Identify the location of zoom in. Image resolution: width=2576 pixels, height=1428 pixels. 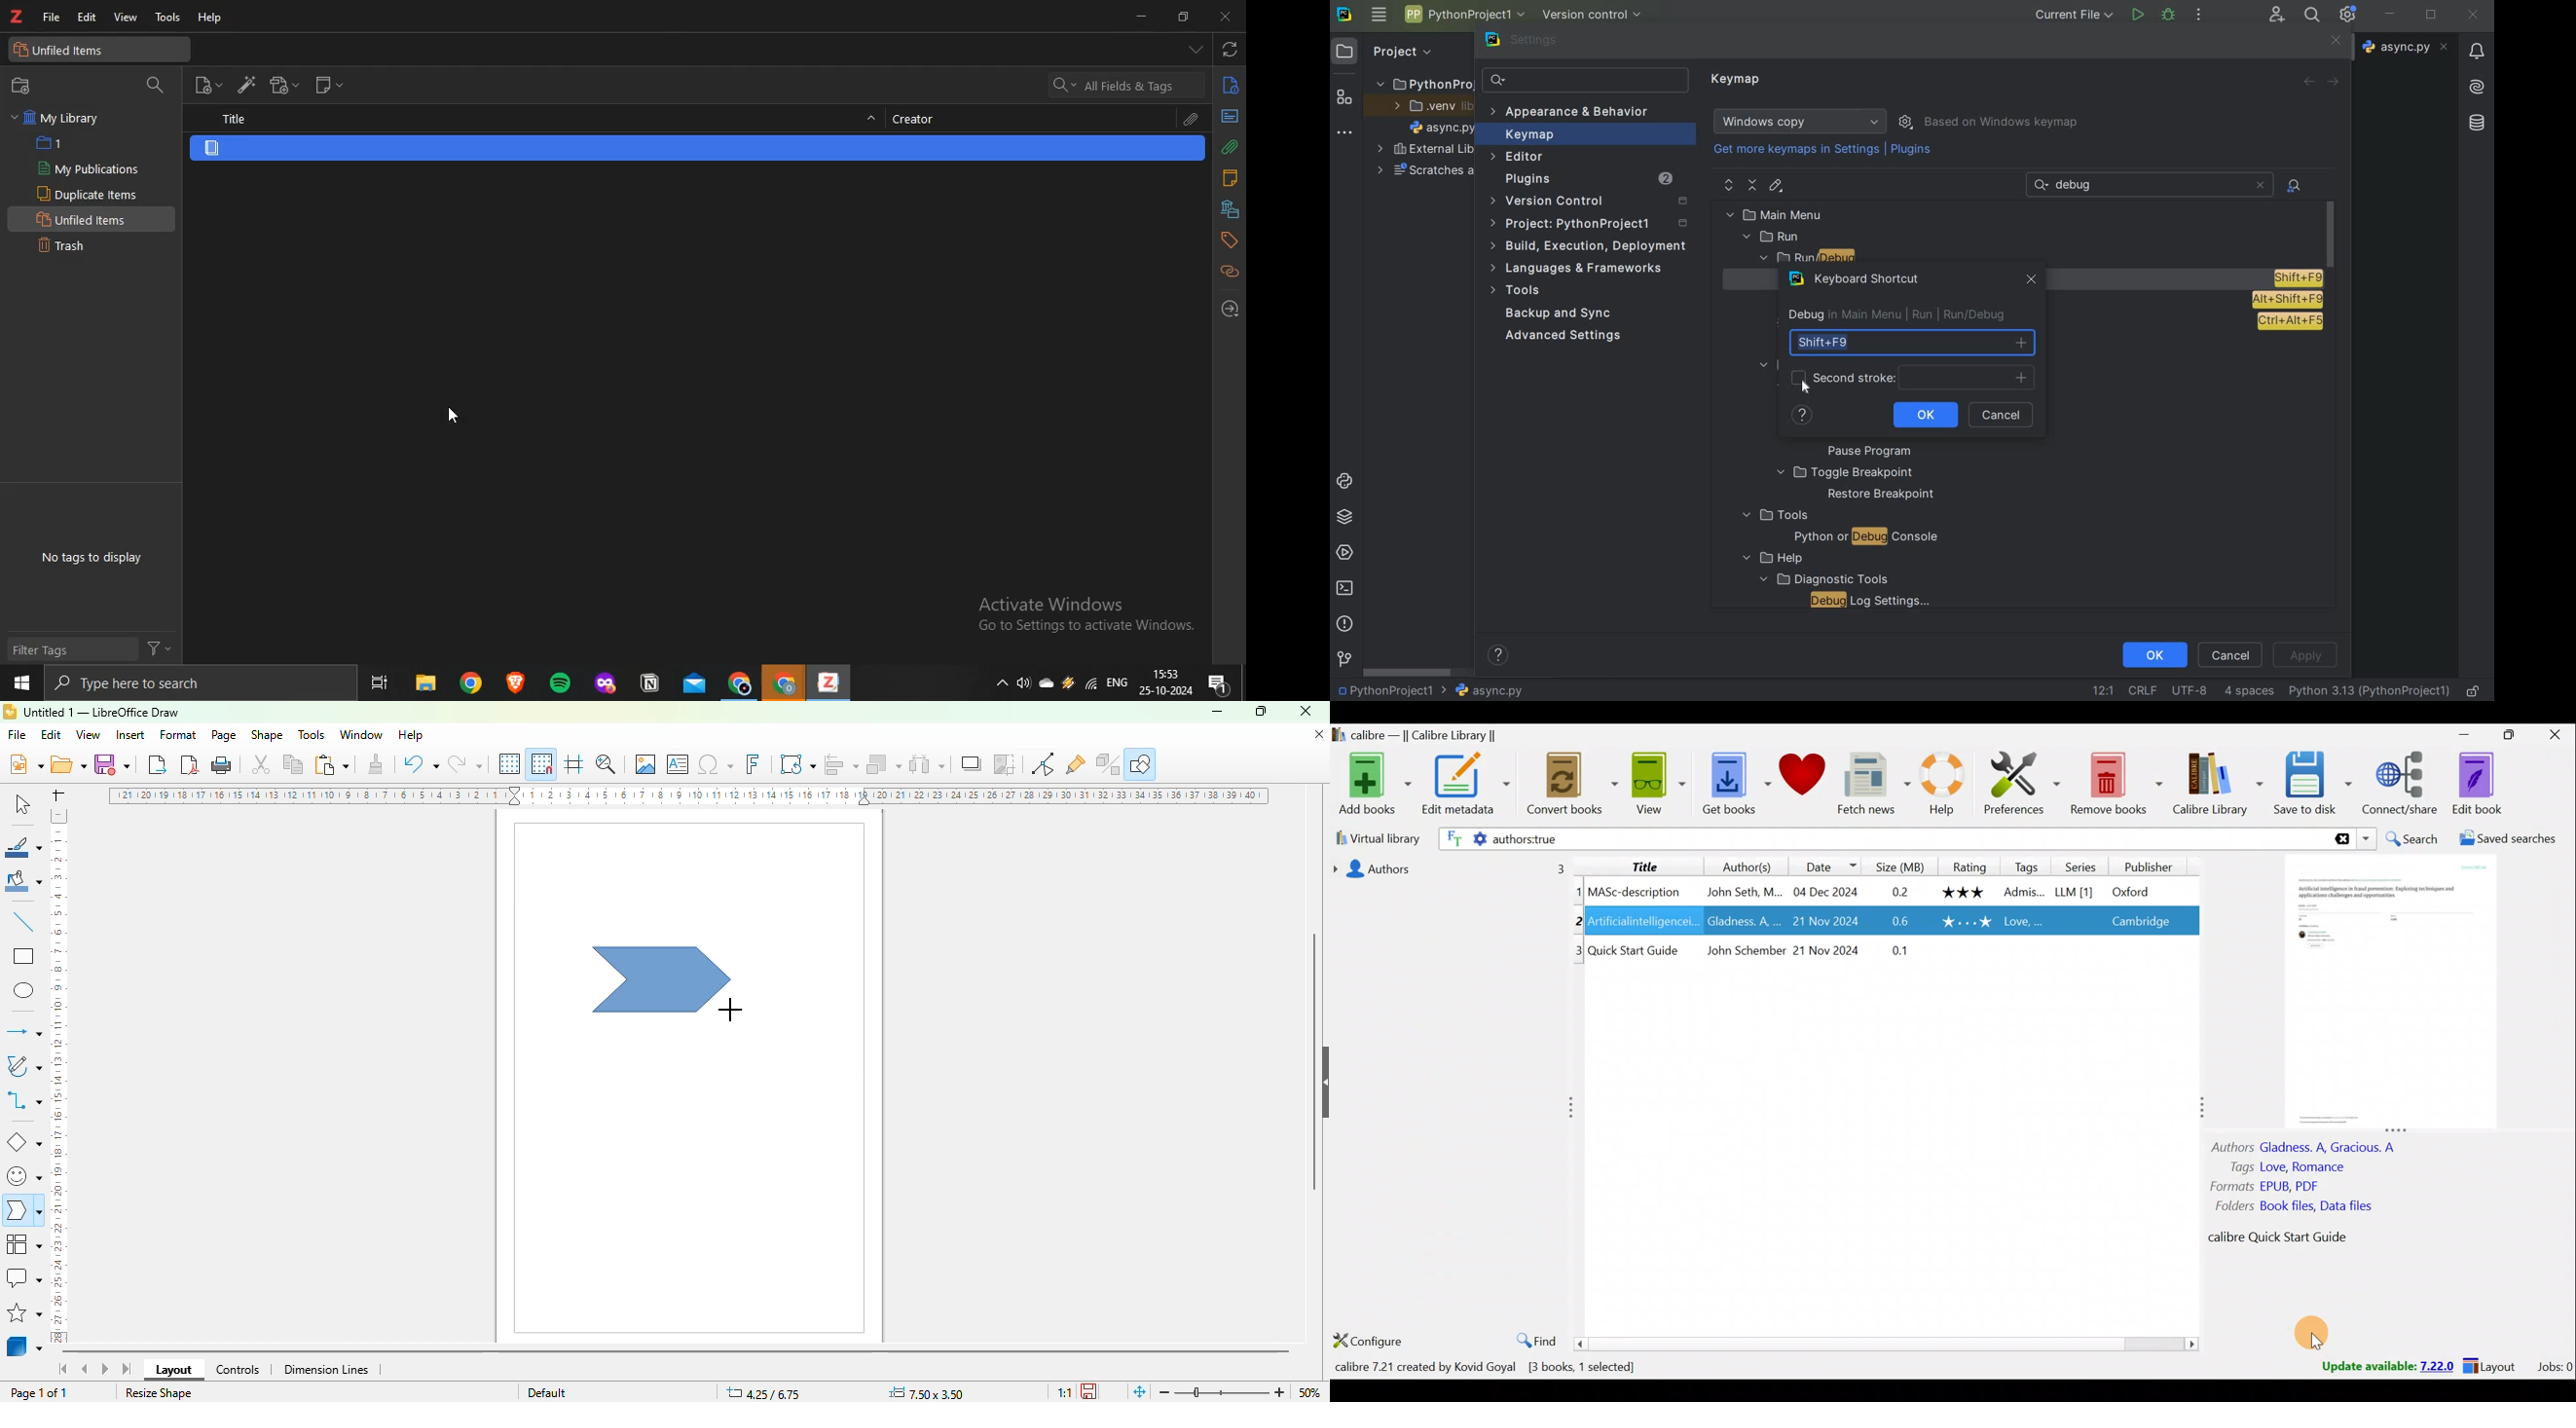
(1279, 1392).